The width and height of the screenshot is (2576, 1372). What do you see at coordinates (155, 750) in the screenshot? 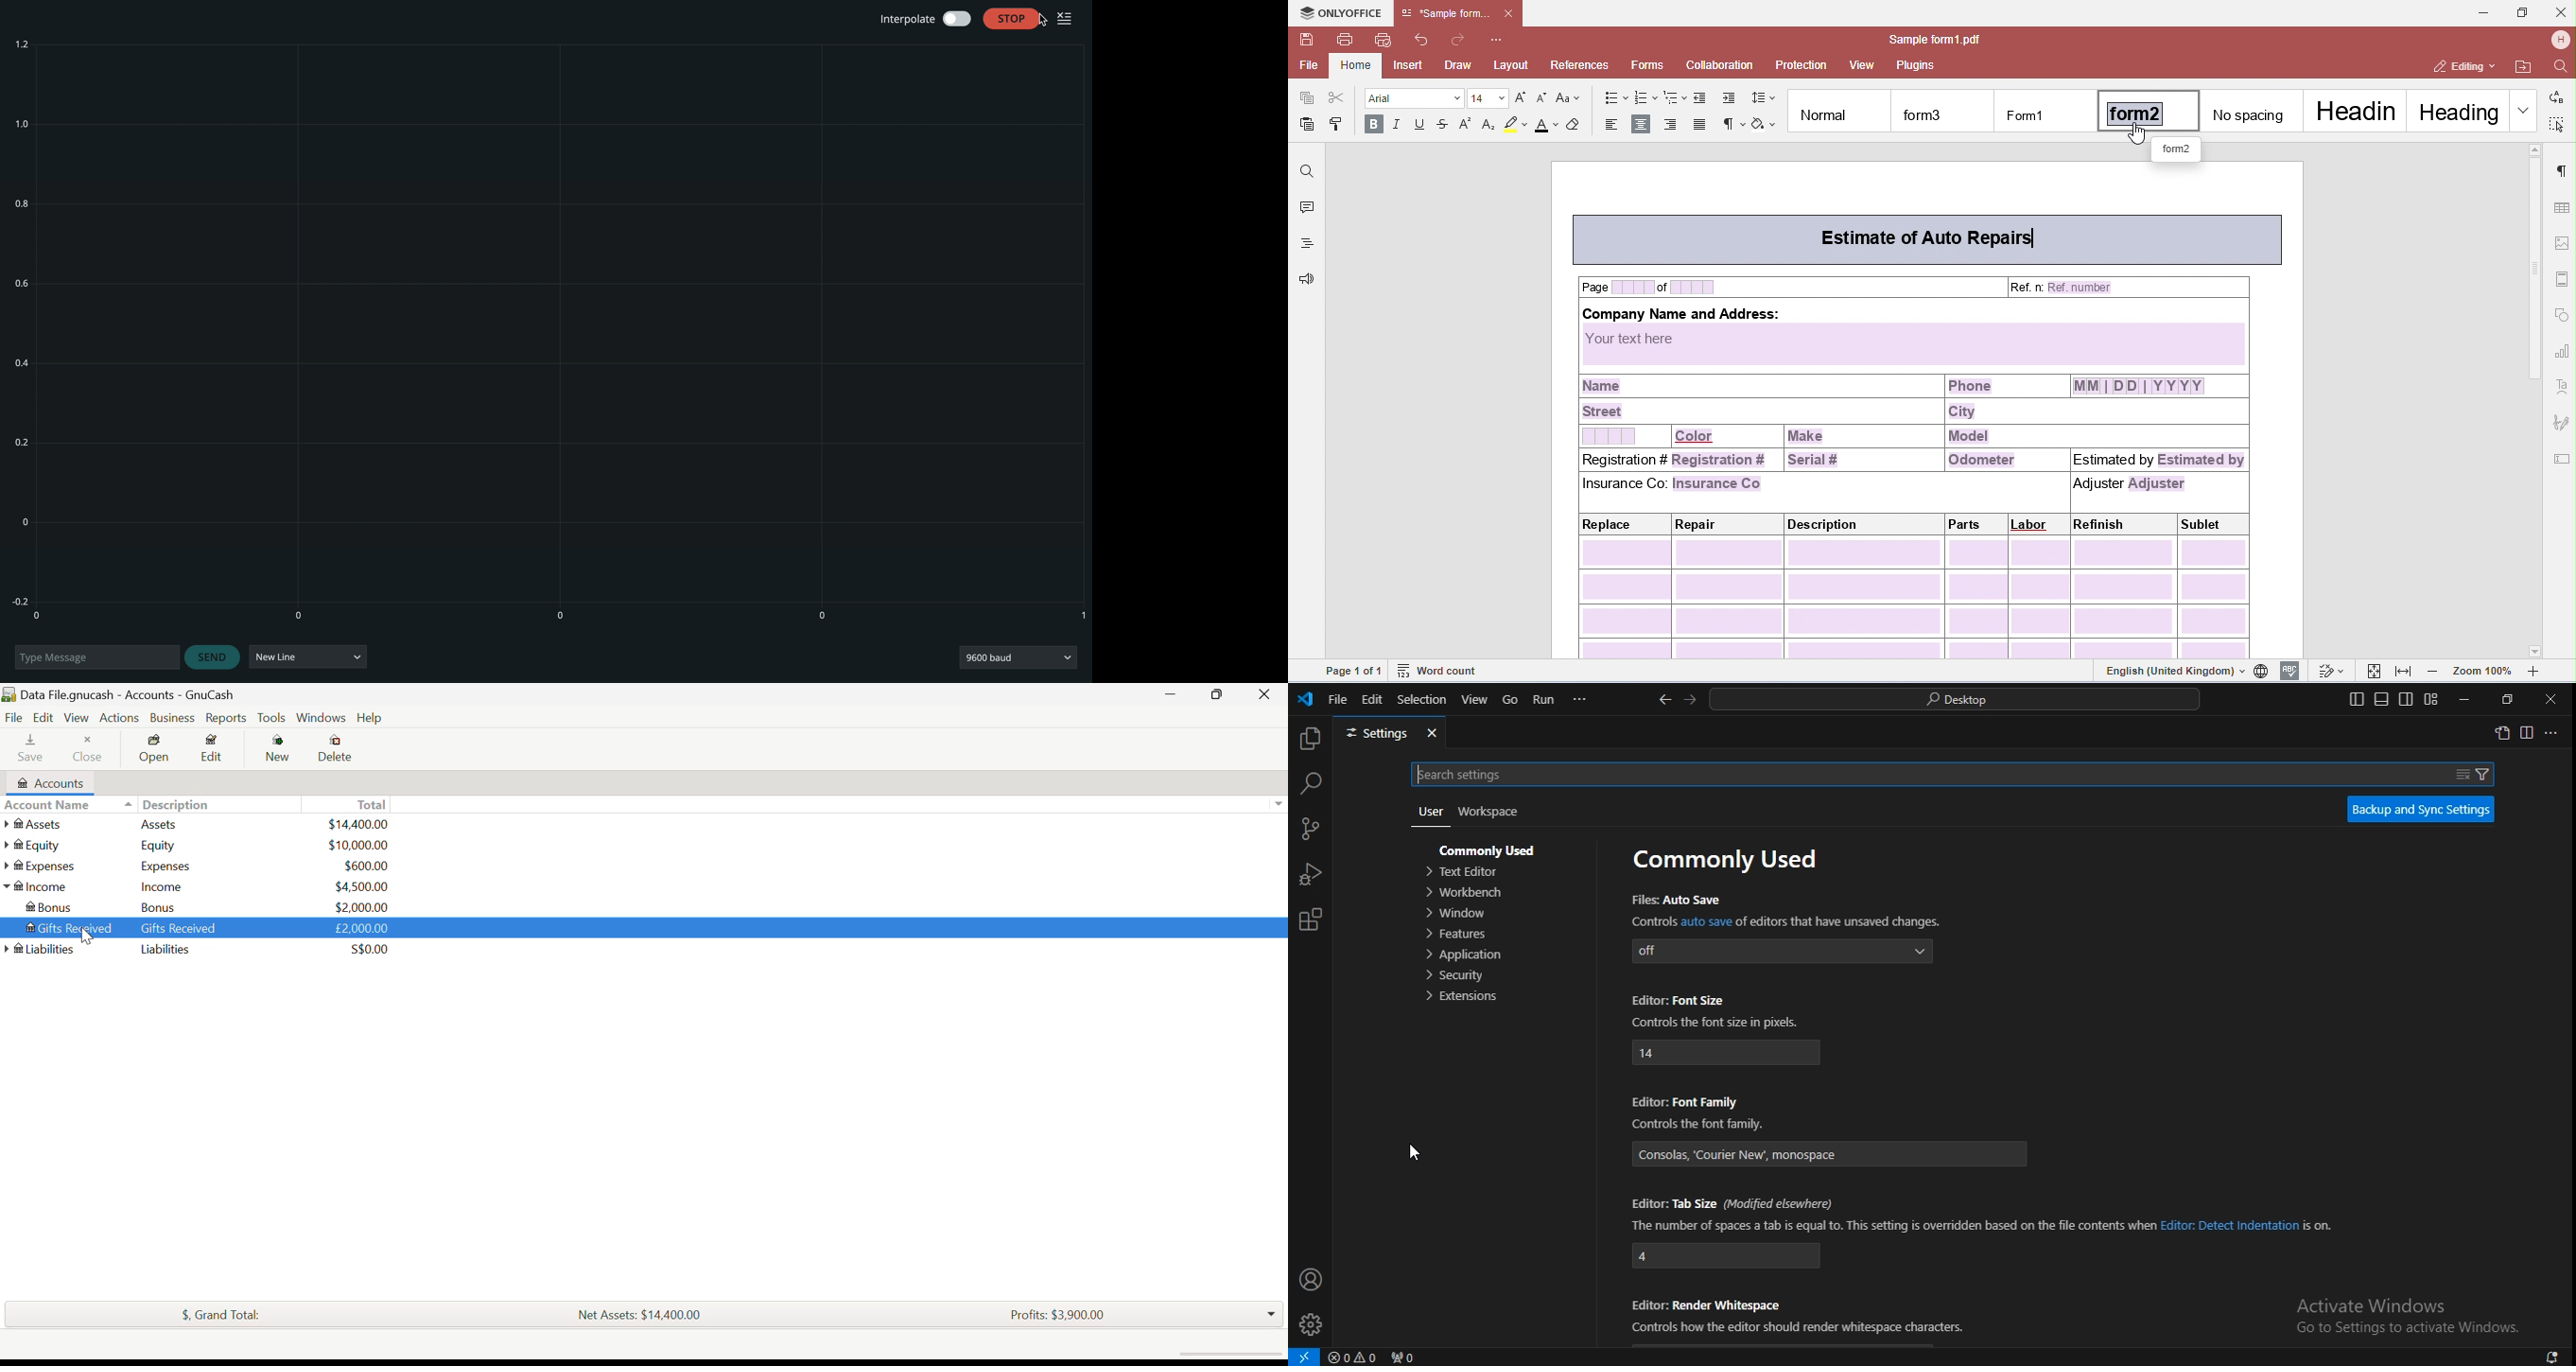
I see `Open` at bounding box center [155, 750].